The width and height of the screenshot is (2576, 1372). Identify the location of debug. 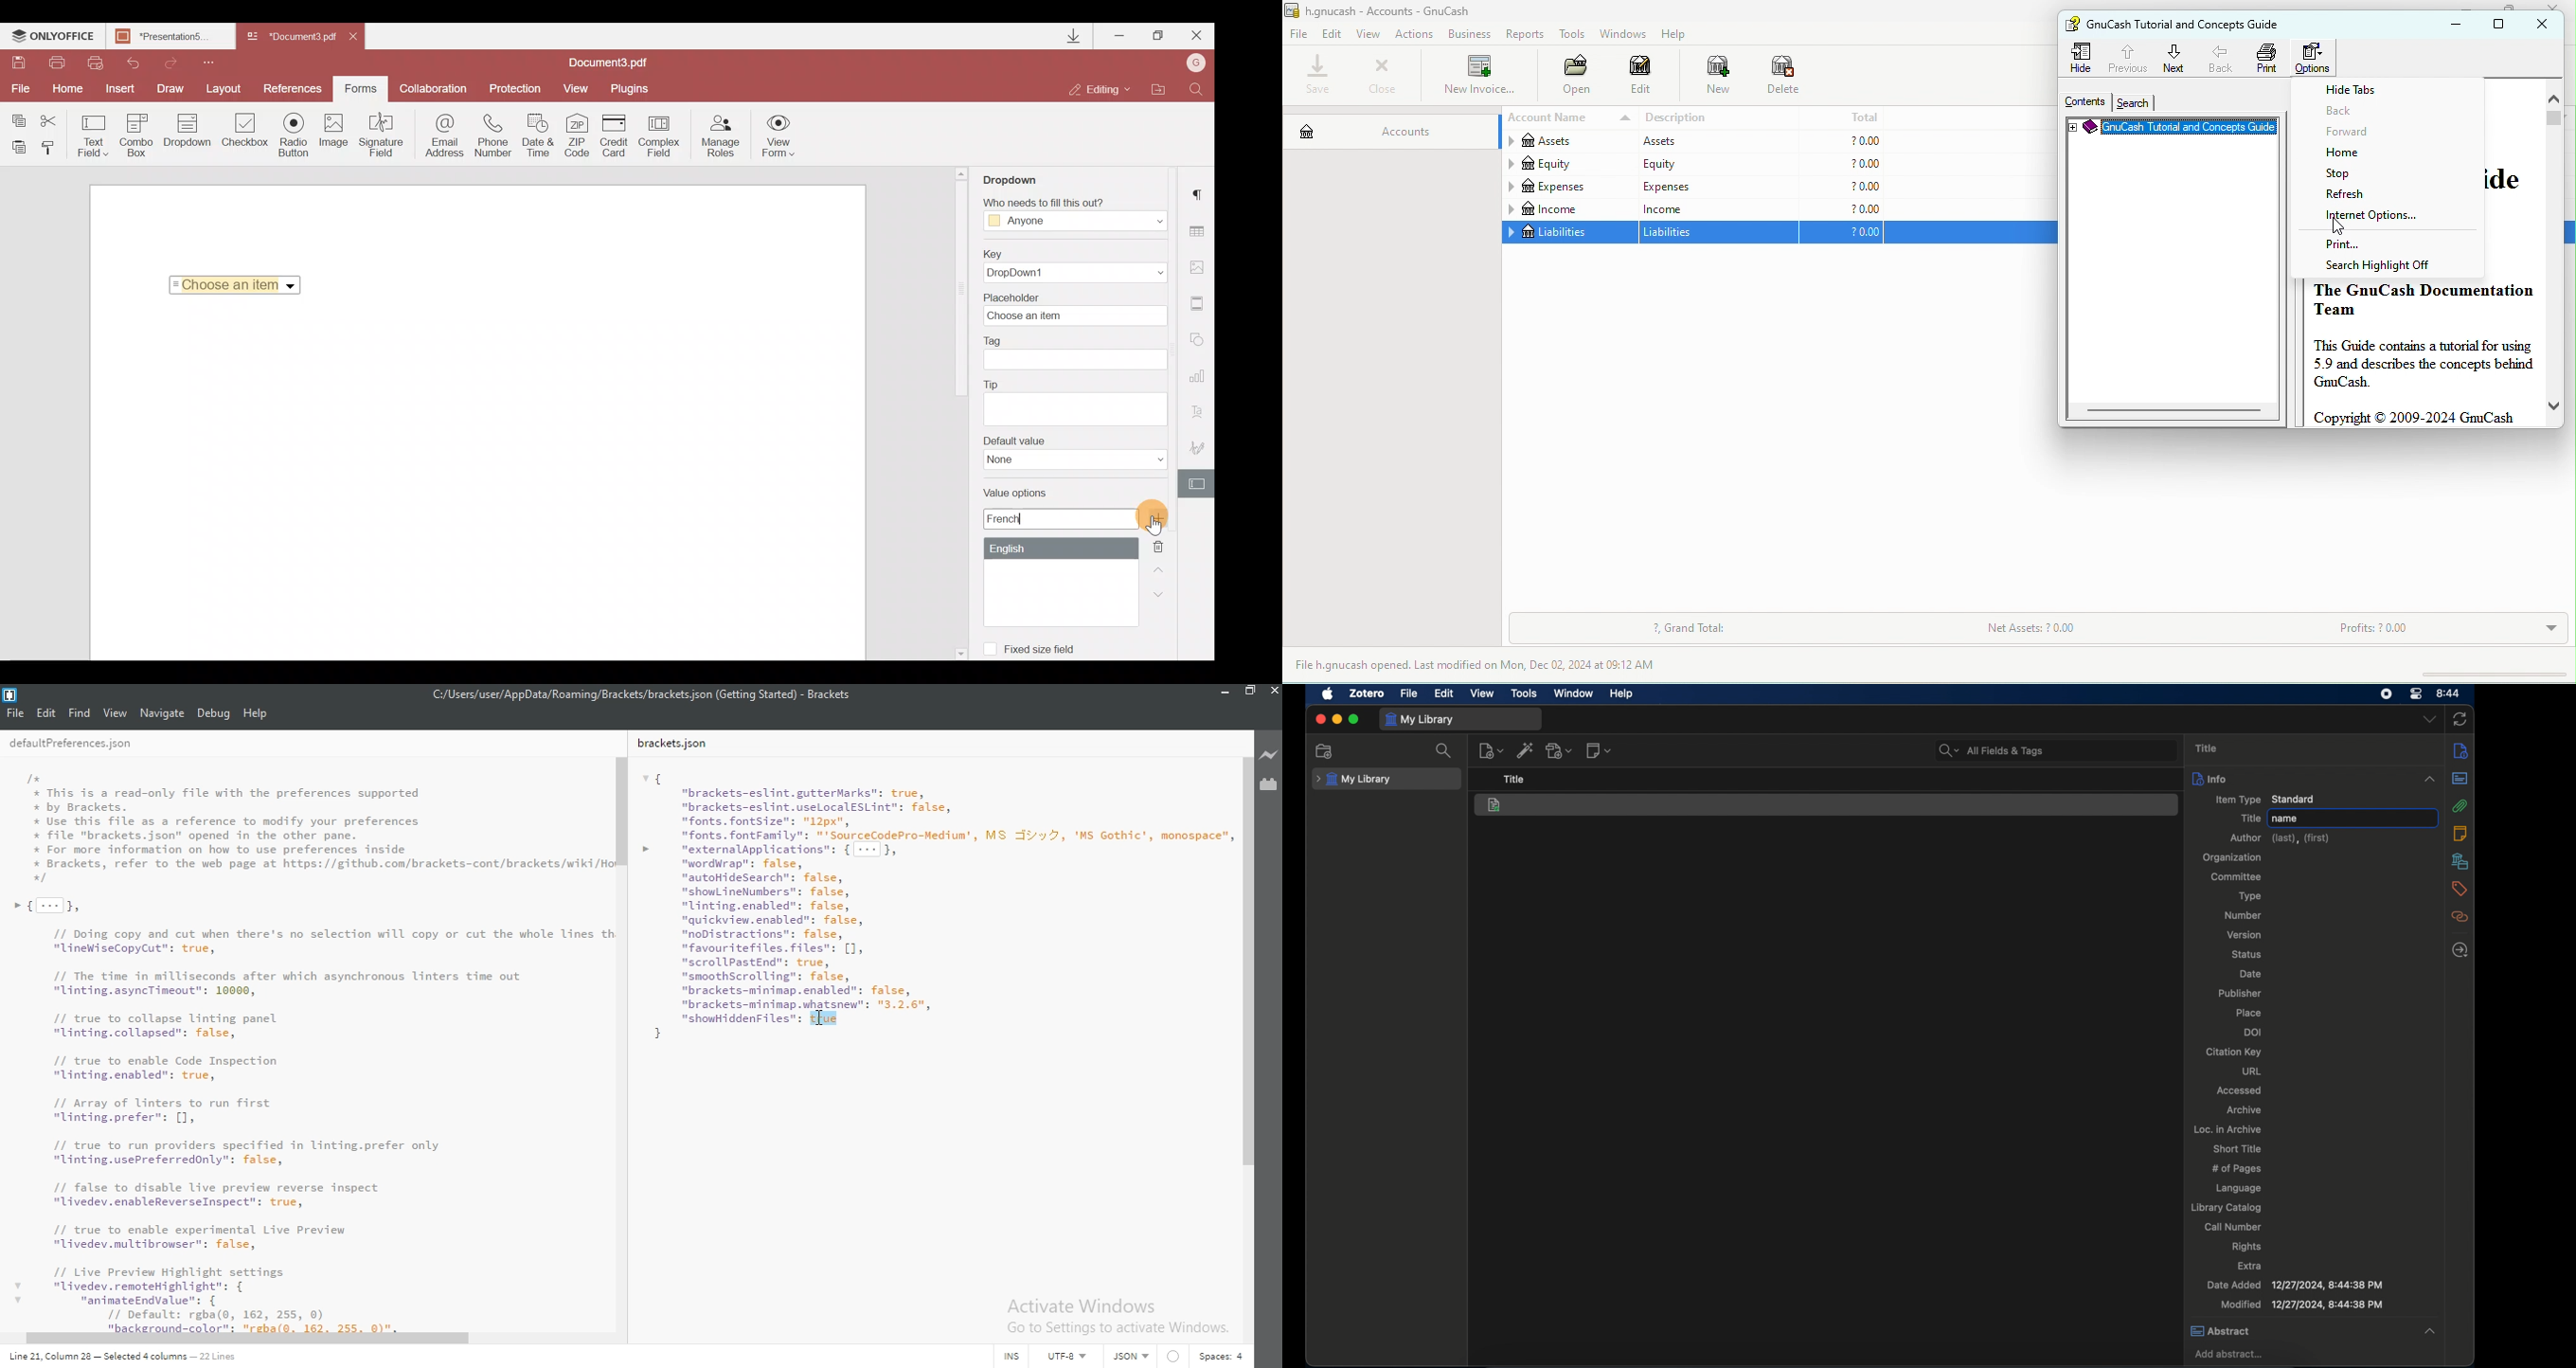
(214, 712).